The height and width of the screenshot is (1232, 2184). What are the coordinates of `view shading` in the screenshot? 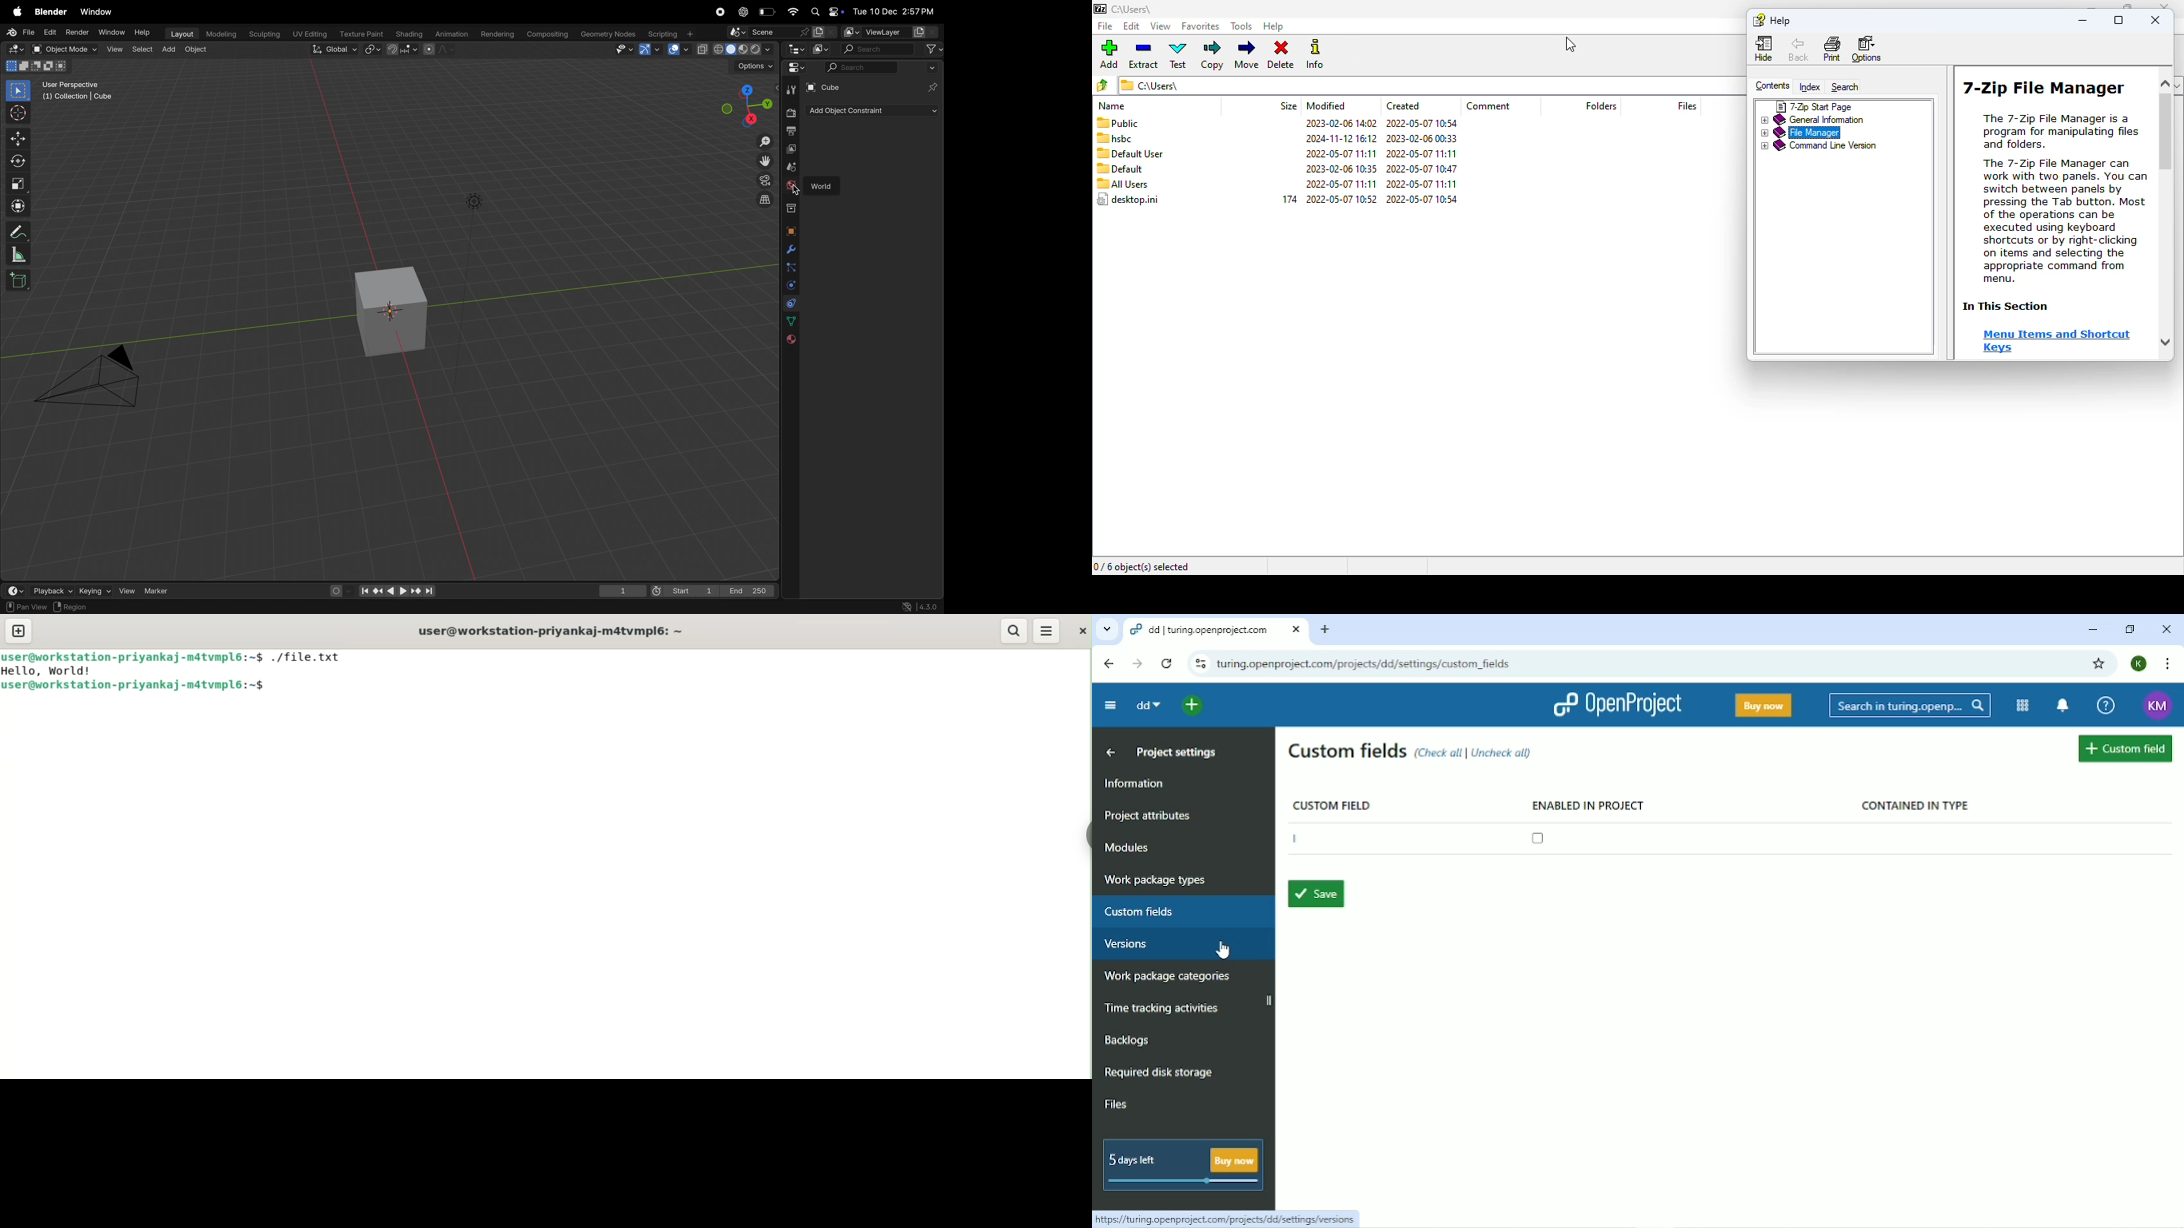 It's located at (734, 50).